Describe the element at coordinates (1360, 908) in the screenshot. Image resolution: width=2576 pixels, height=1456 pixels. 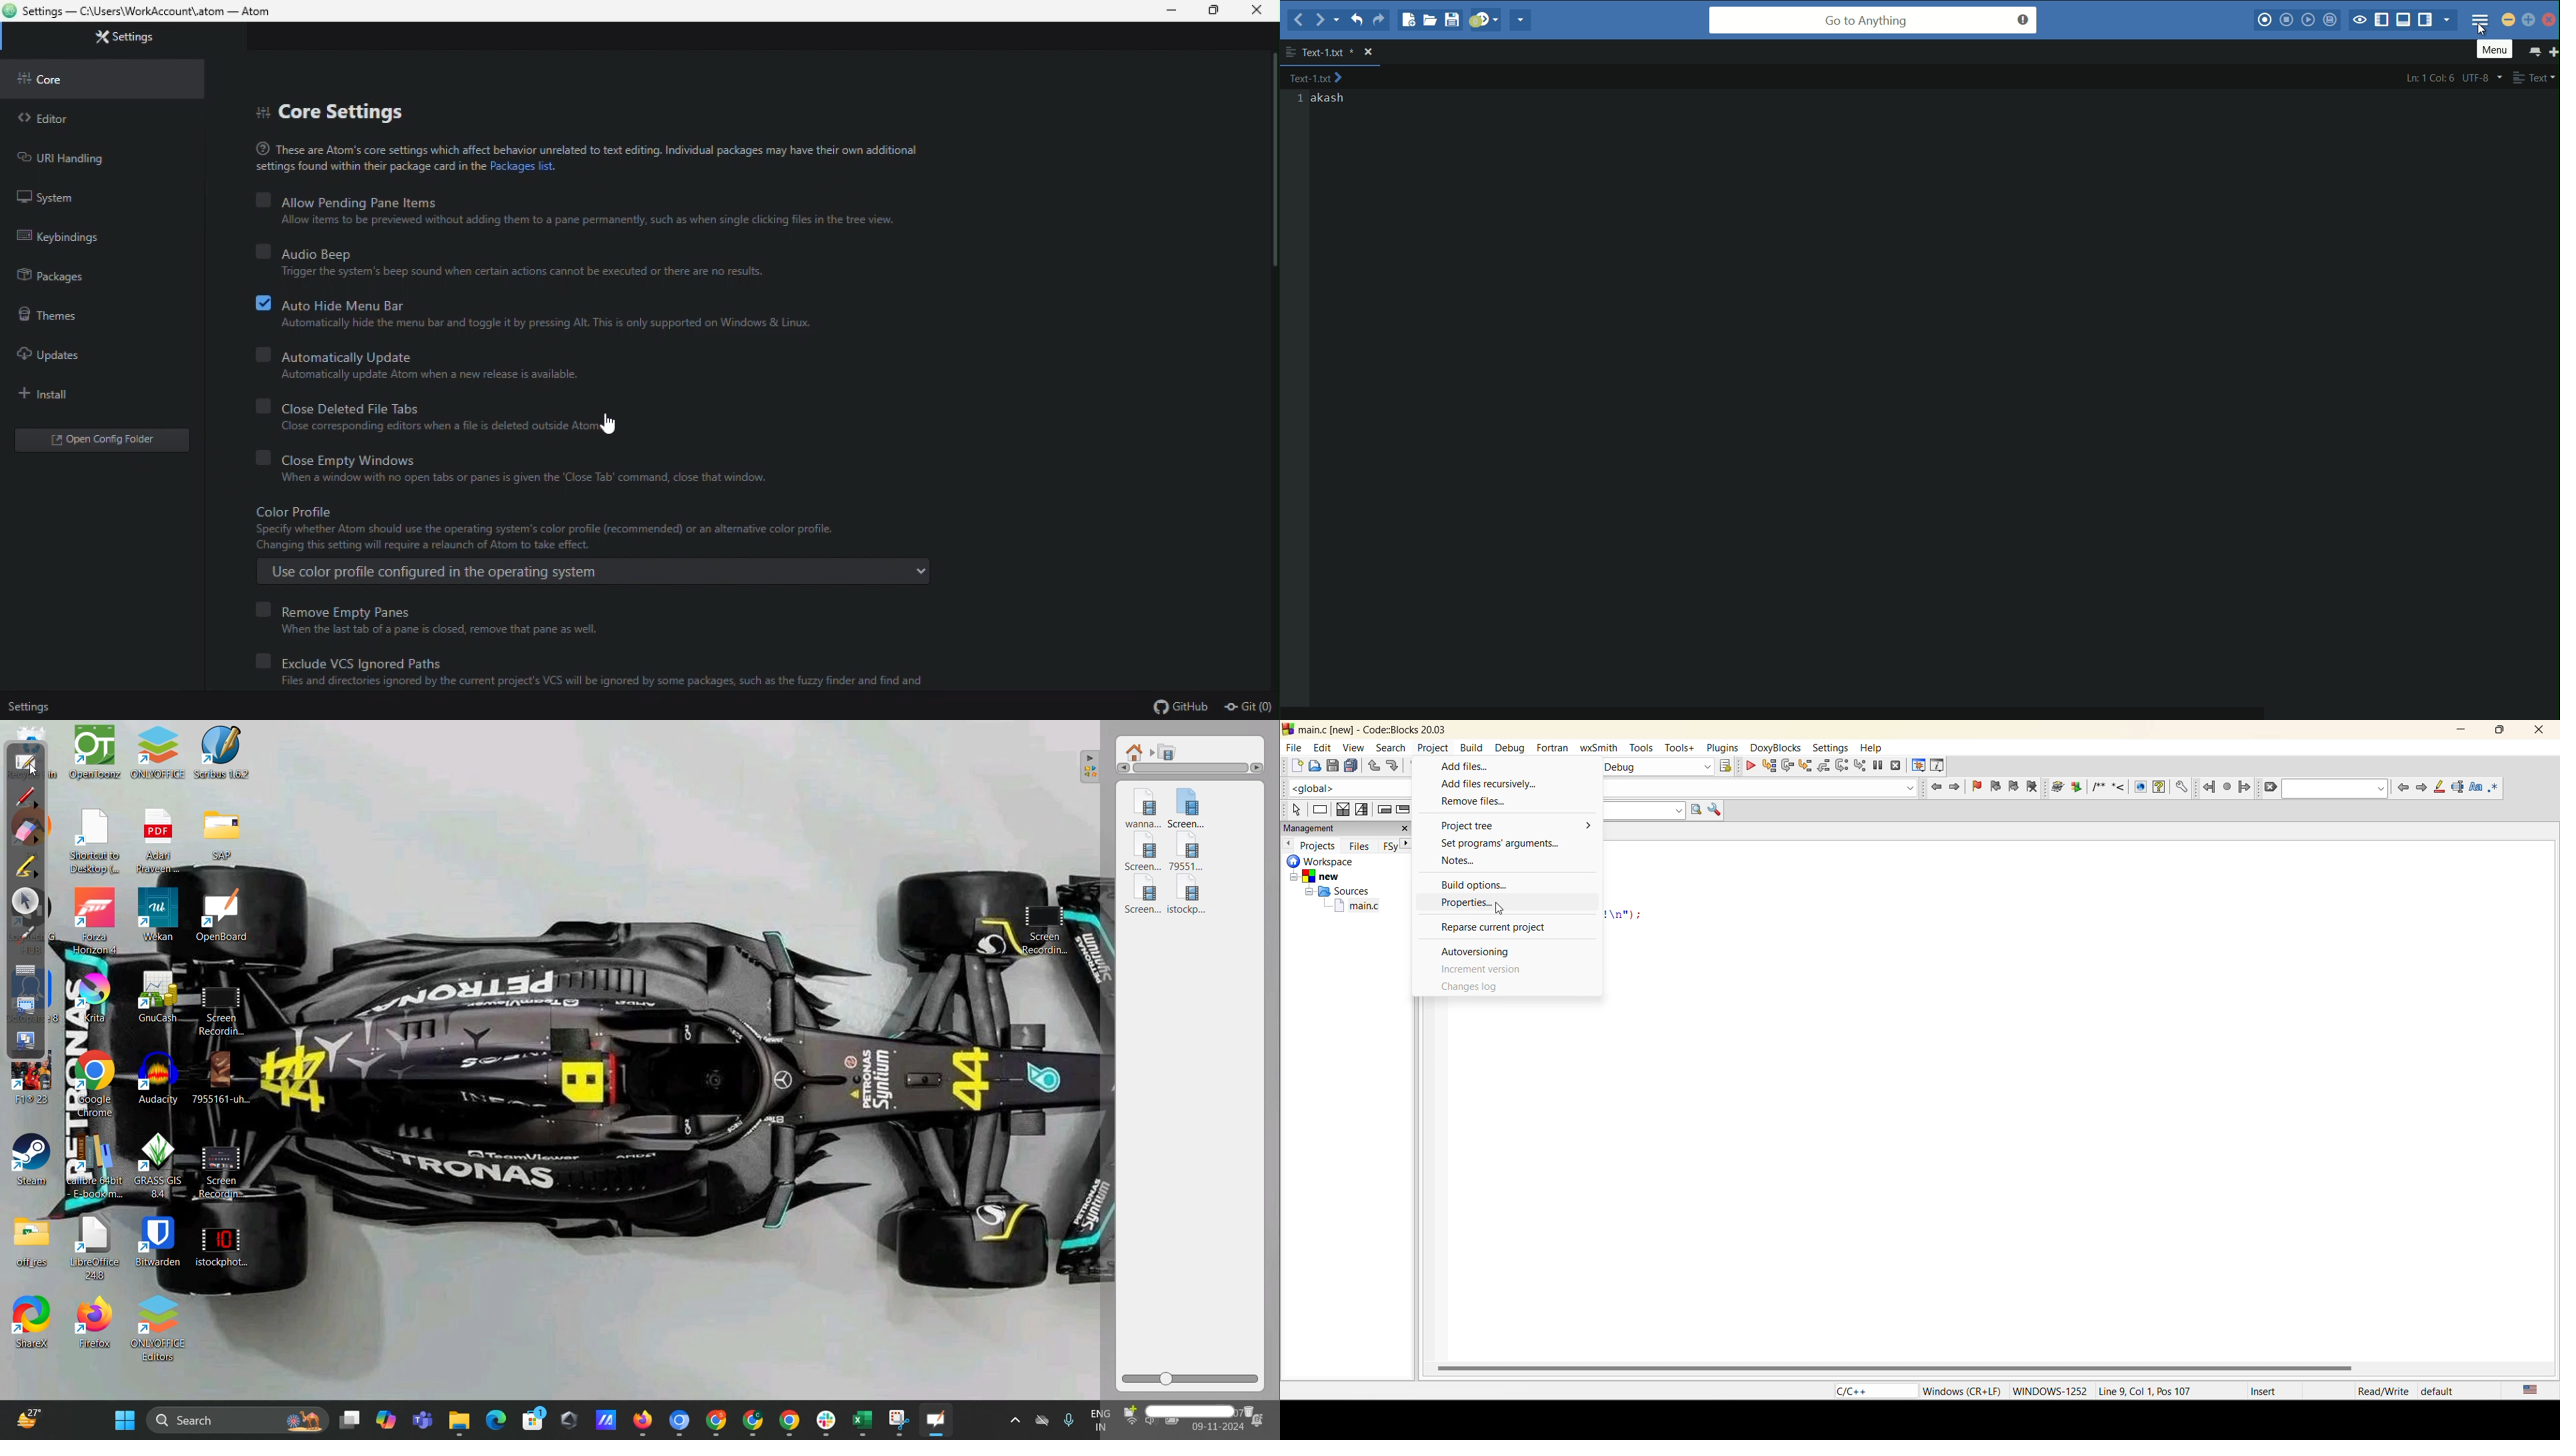
I see `main.c` at that location.